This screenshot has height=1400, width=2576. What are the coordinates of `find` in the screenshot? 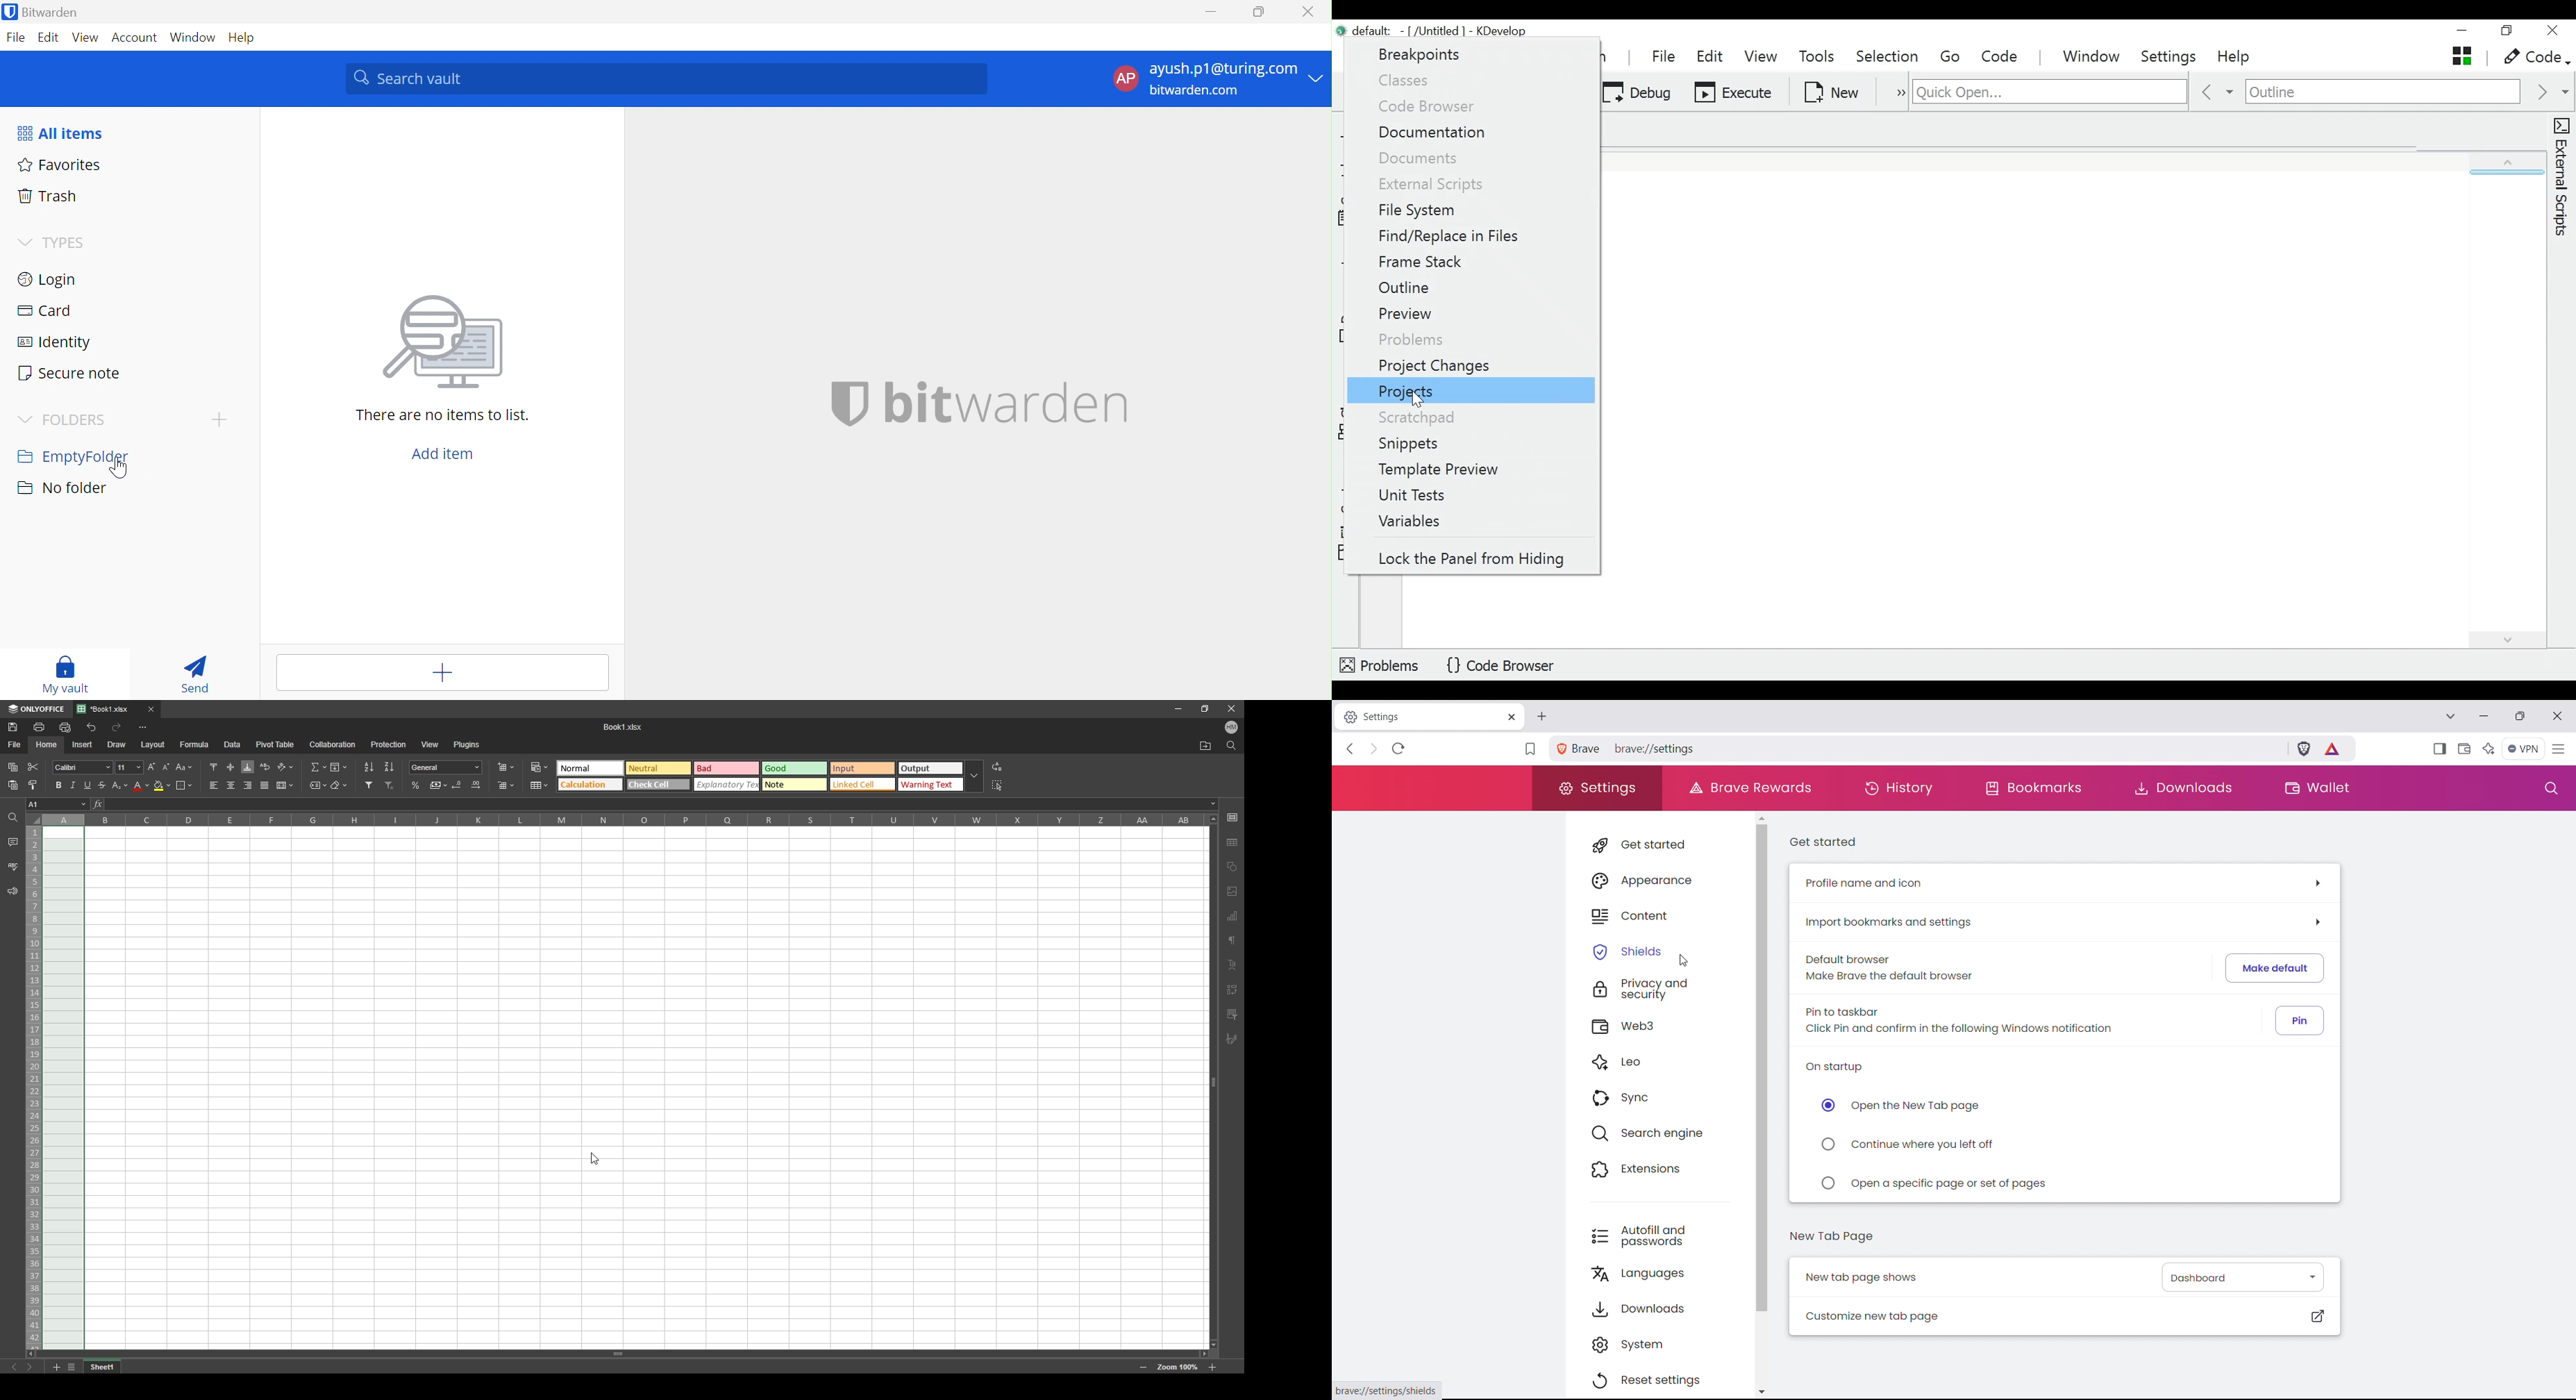 It's located at (1231, 746).